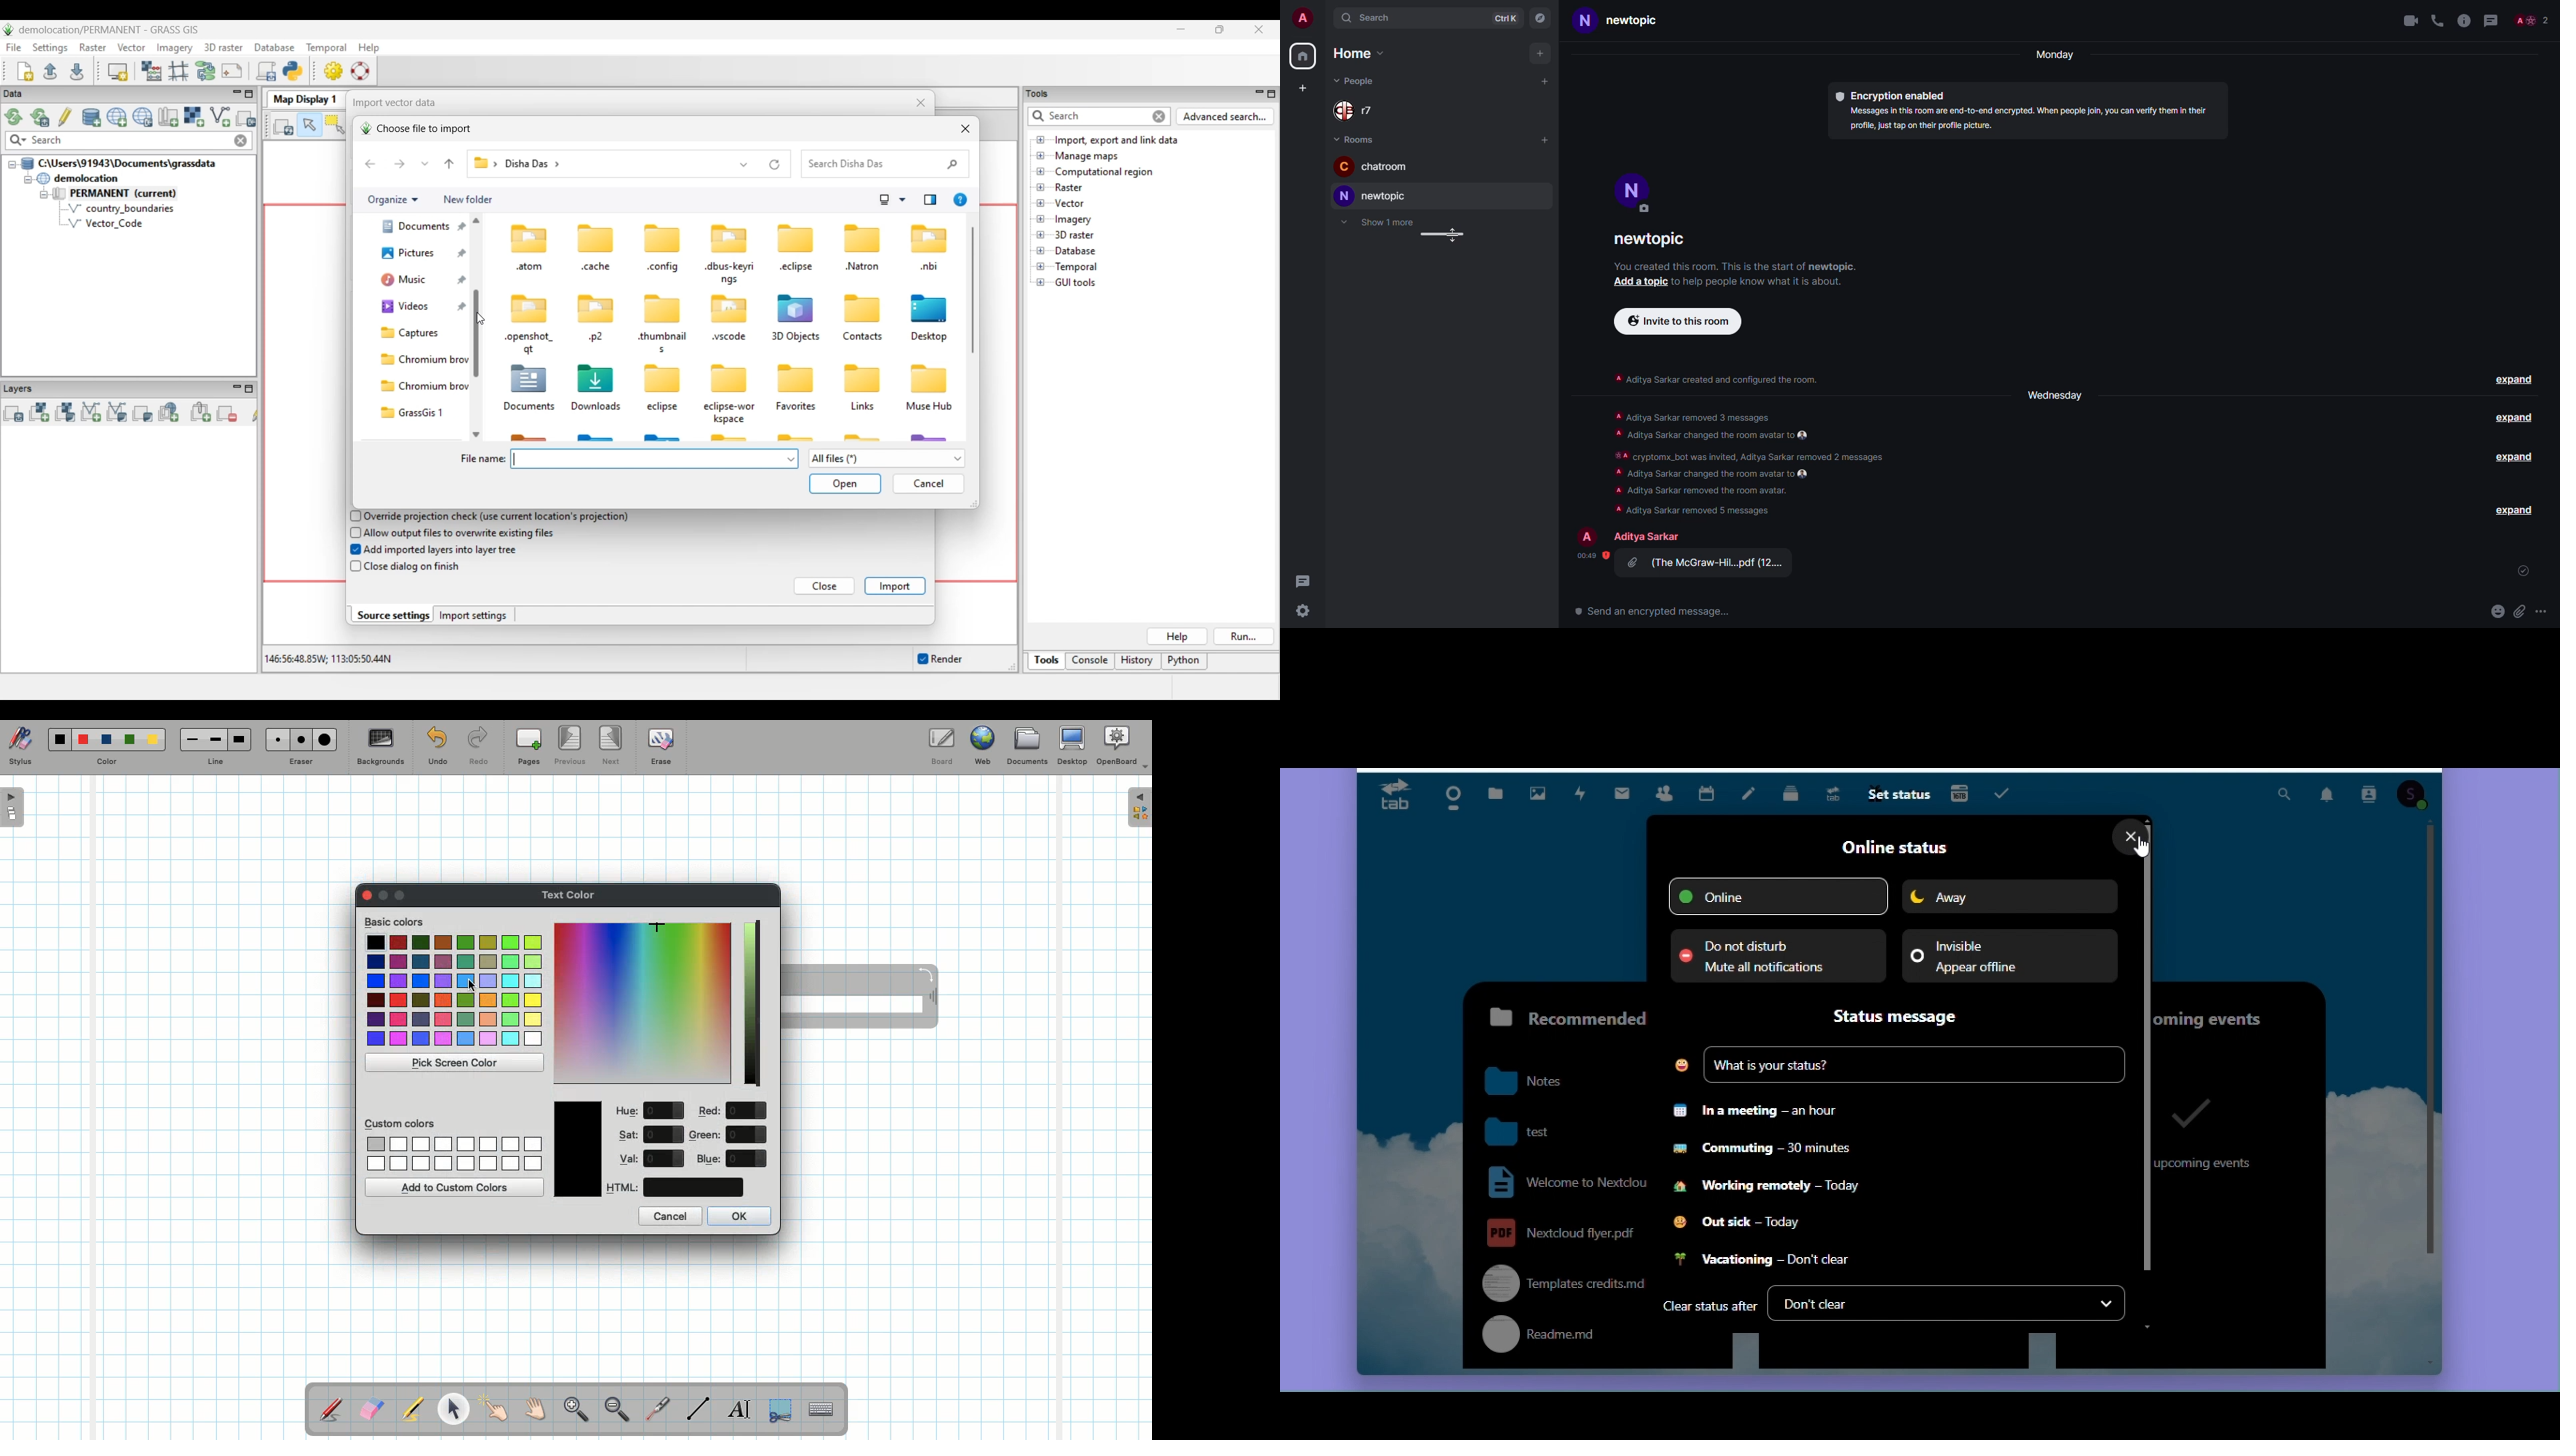 This screenshot has height=1456, width=2576. What do you see at coordinates (274, 739) in the screenshot?
I see `Small eraser` at bounding box center [274, 739].